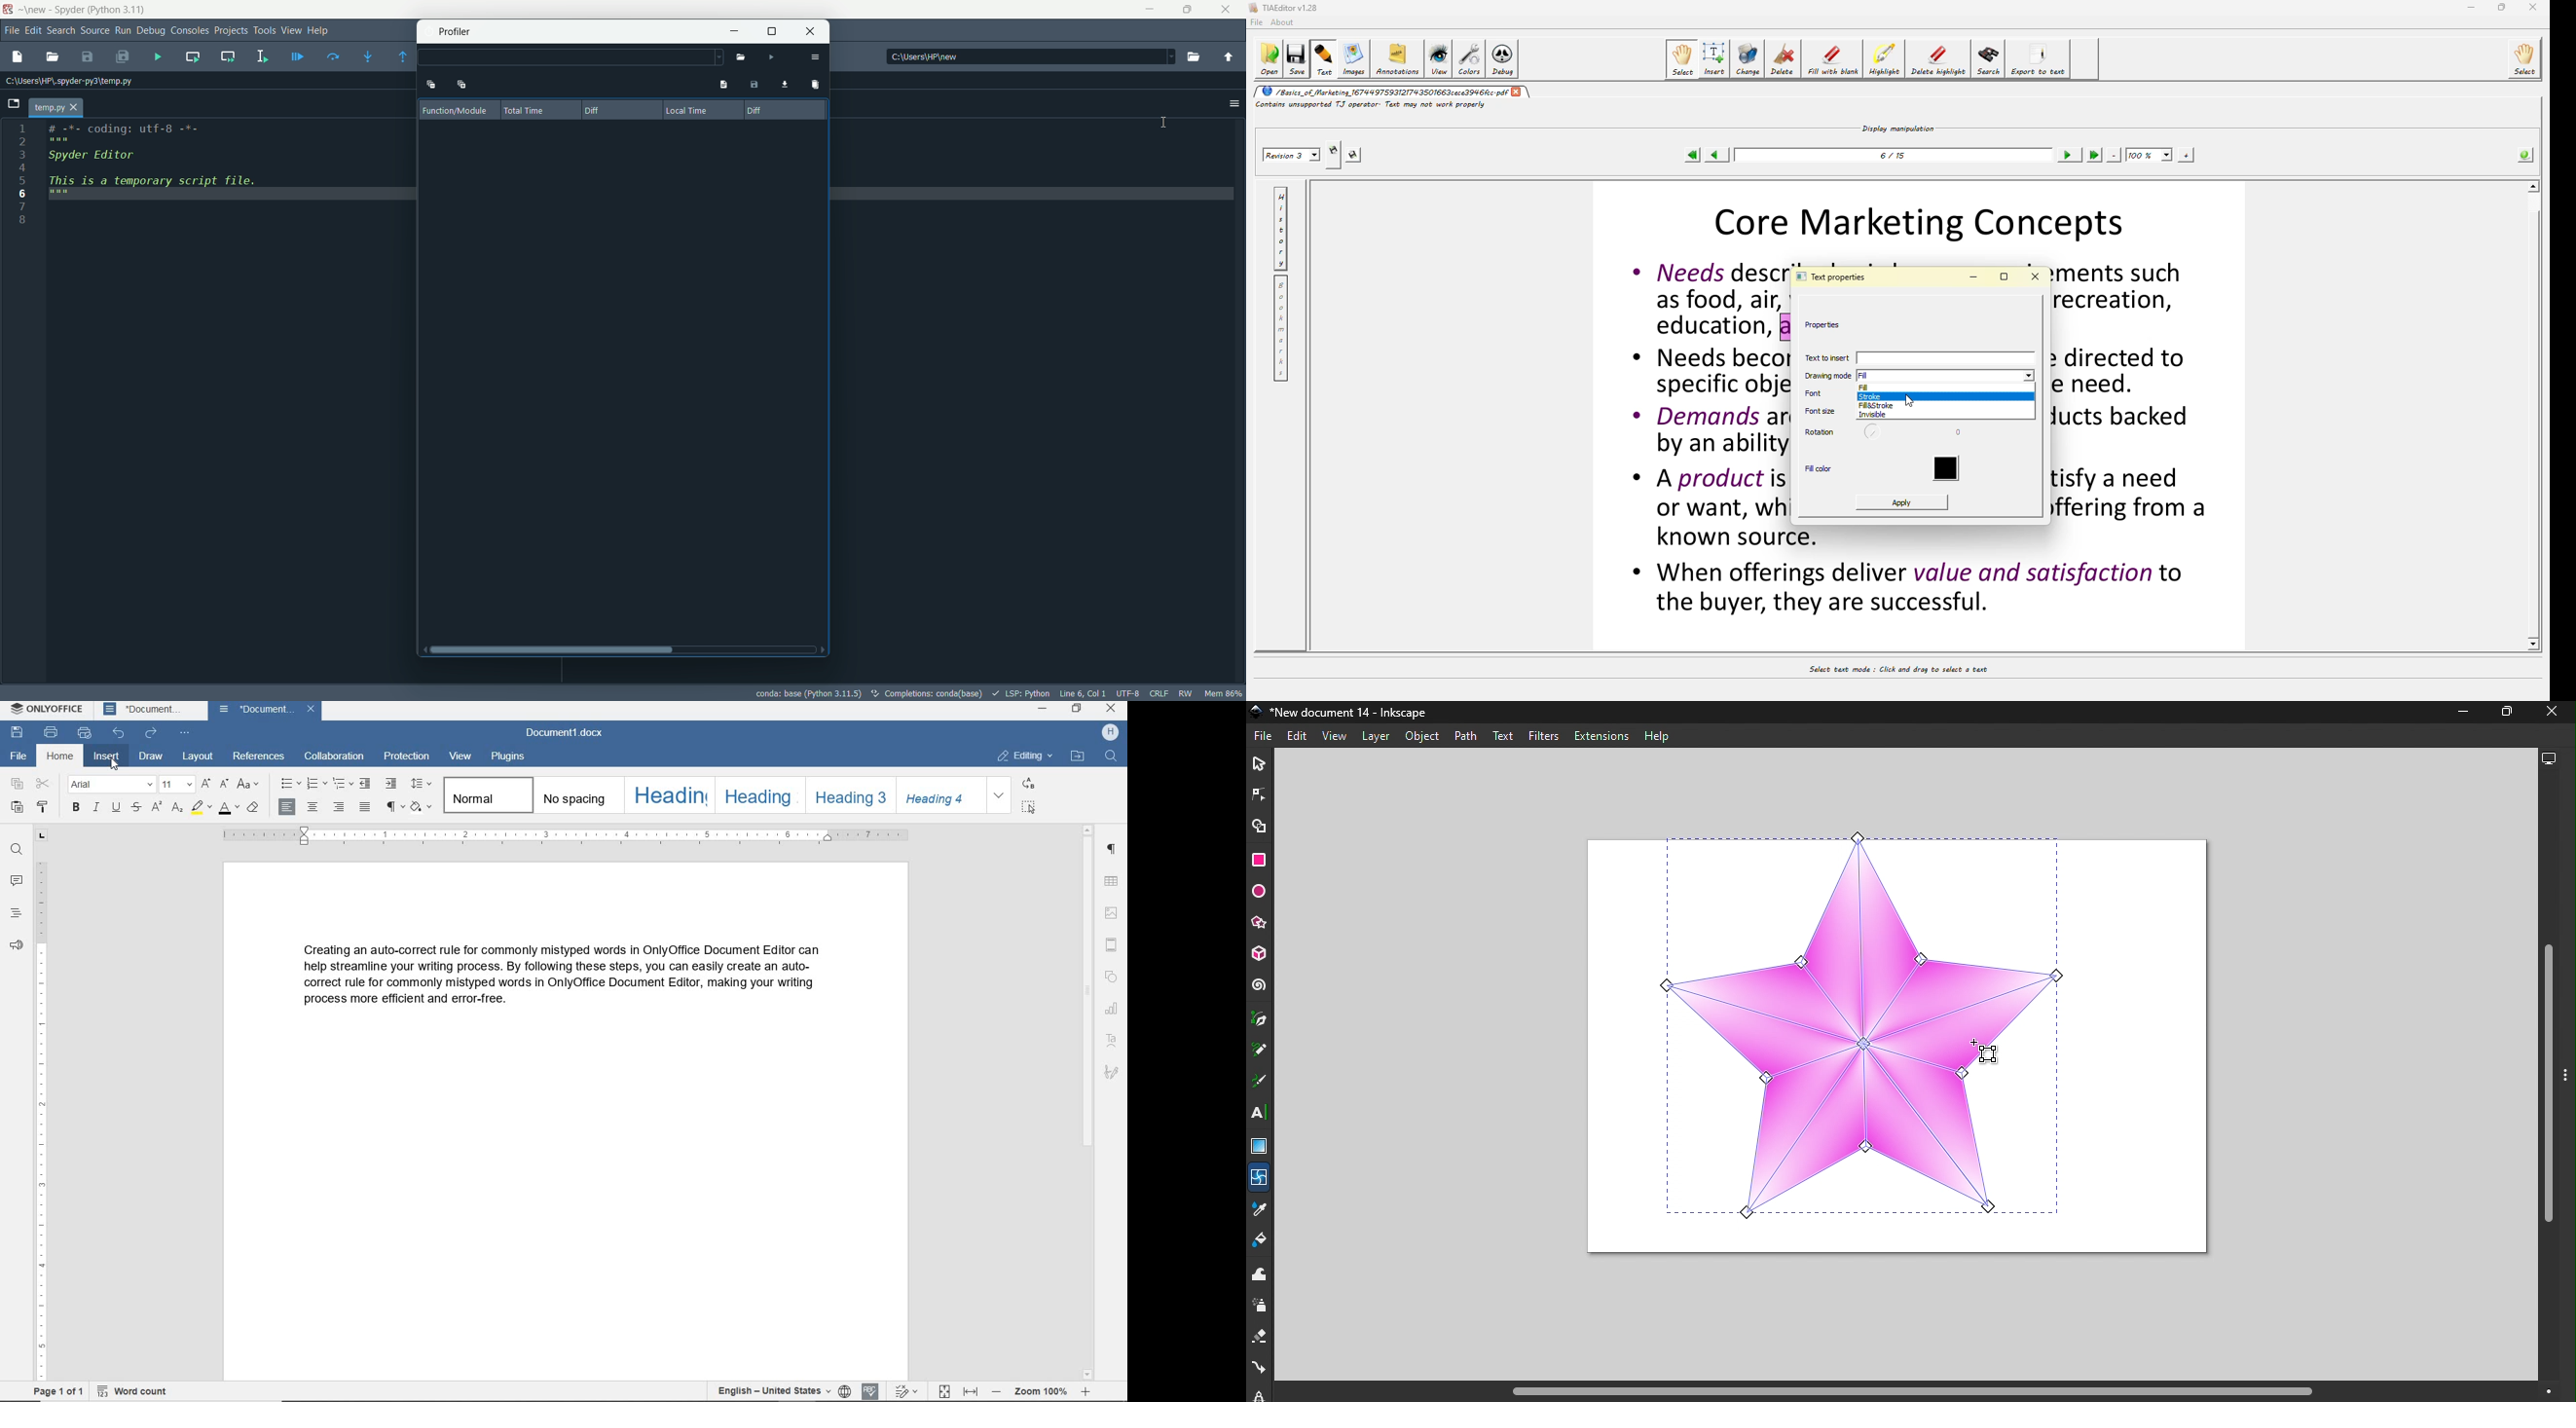 This screenshot has width=2576, height=1428. What do you see at coordinates (1543, 737) in the screenshot?
I see `Filters` at bounding box center [1543, 737].